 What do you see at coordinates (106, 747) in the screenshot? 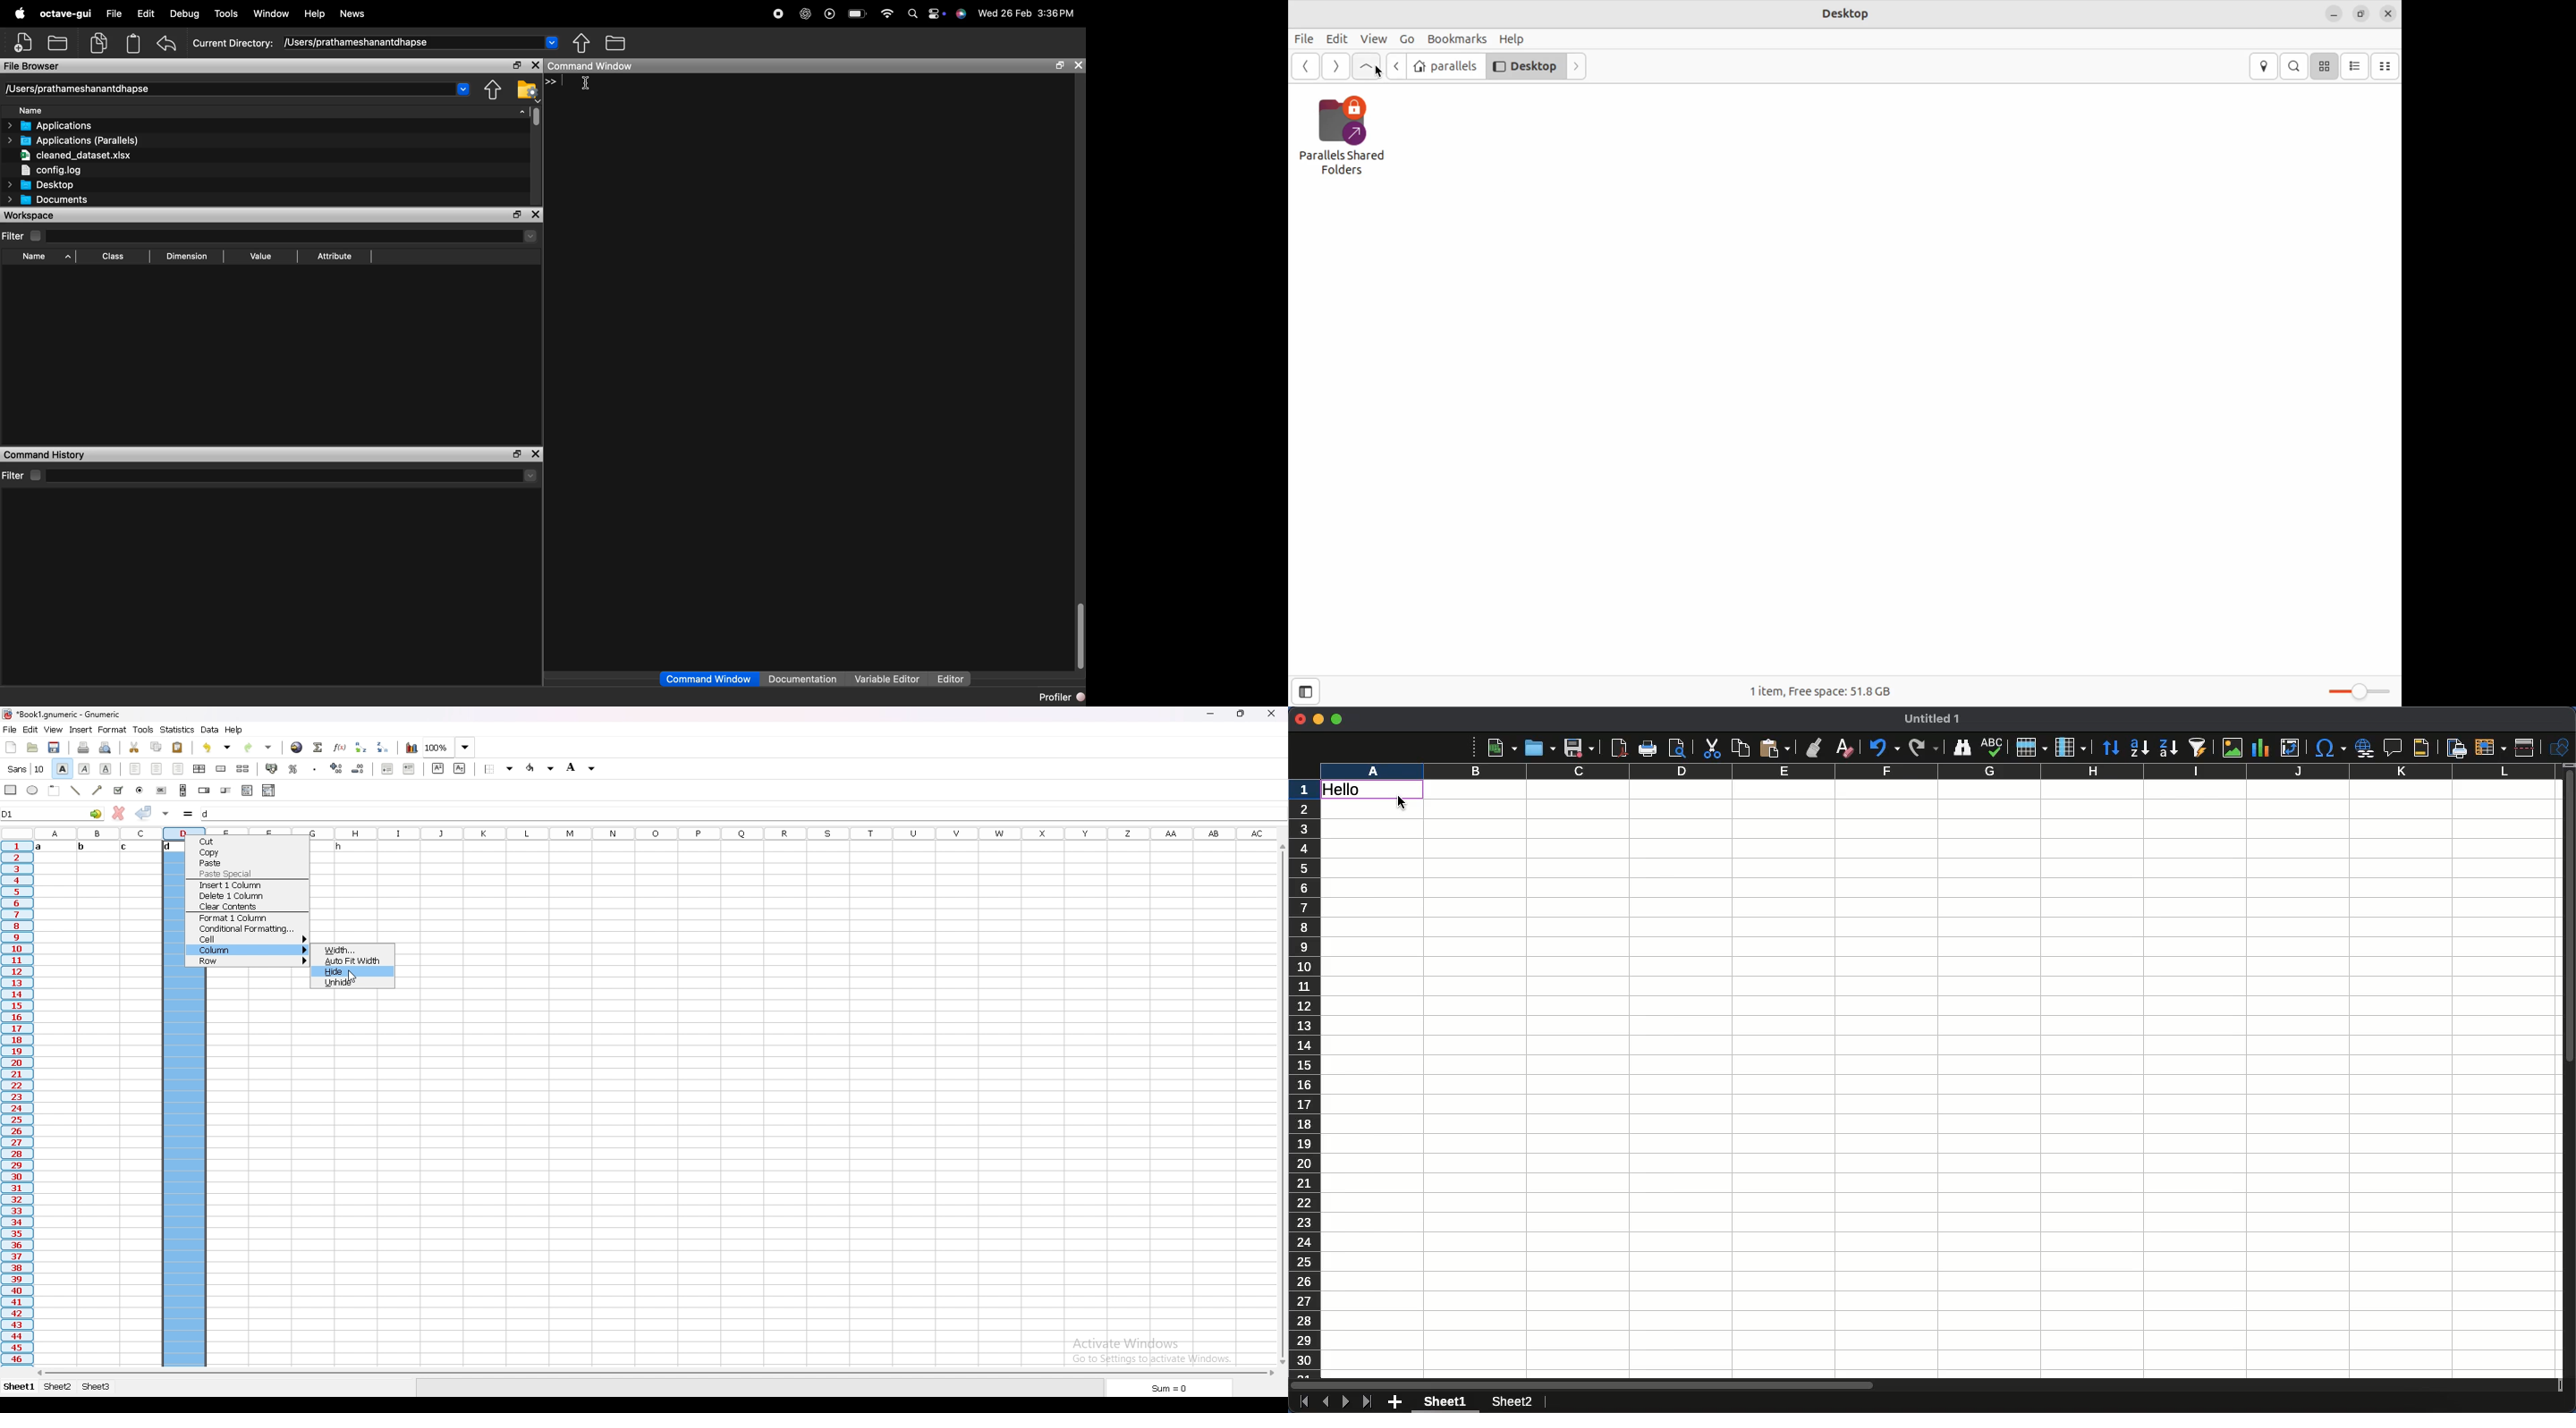
I see `print preview` at bounding box center [106, 747].